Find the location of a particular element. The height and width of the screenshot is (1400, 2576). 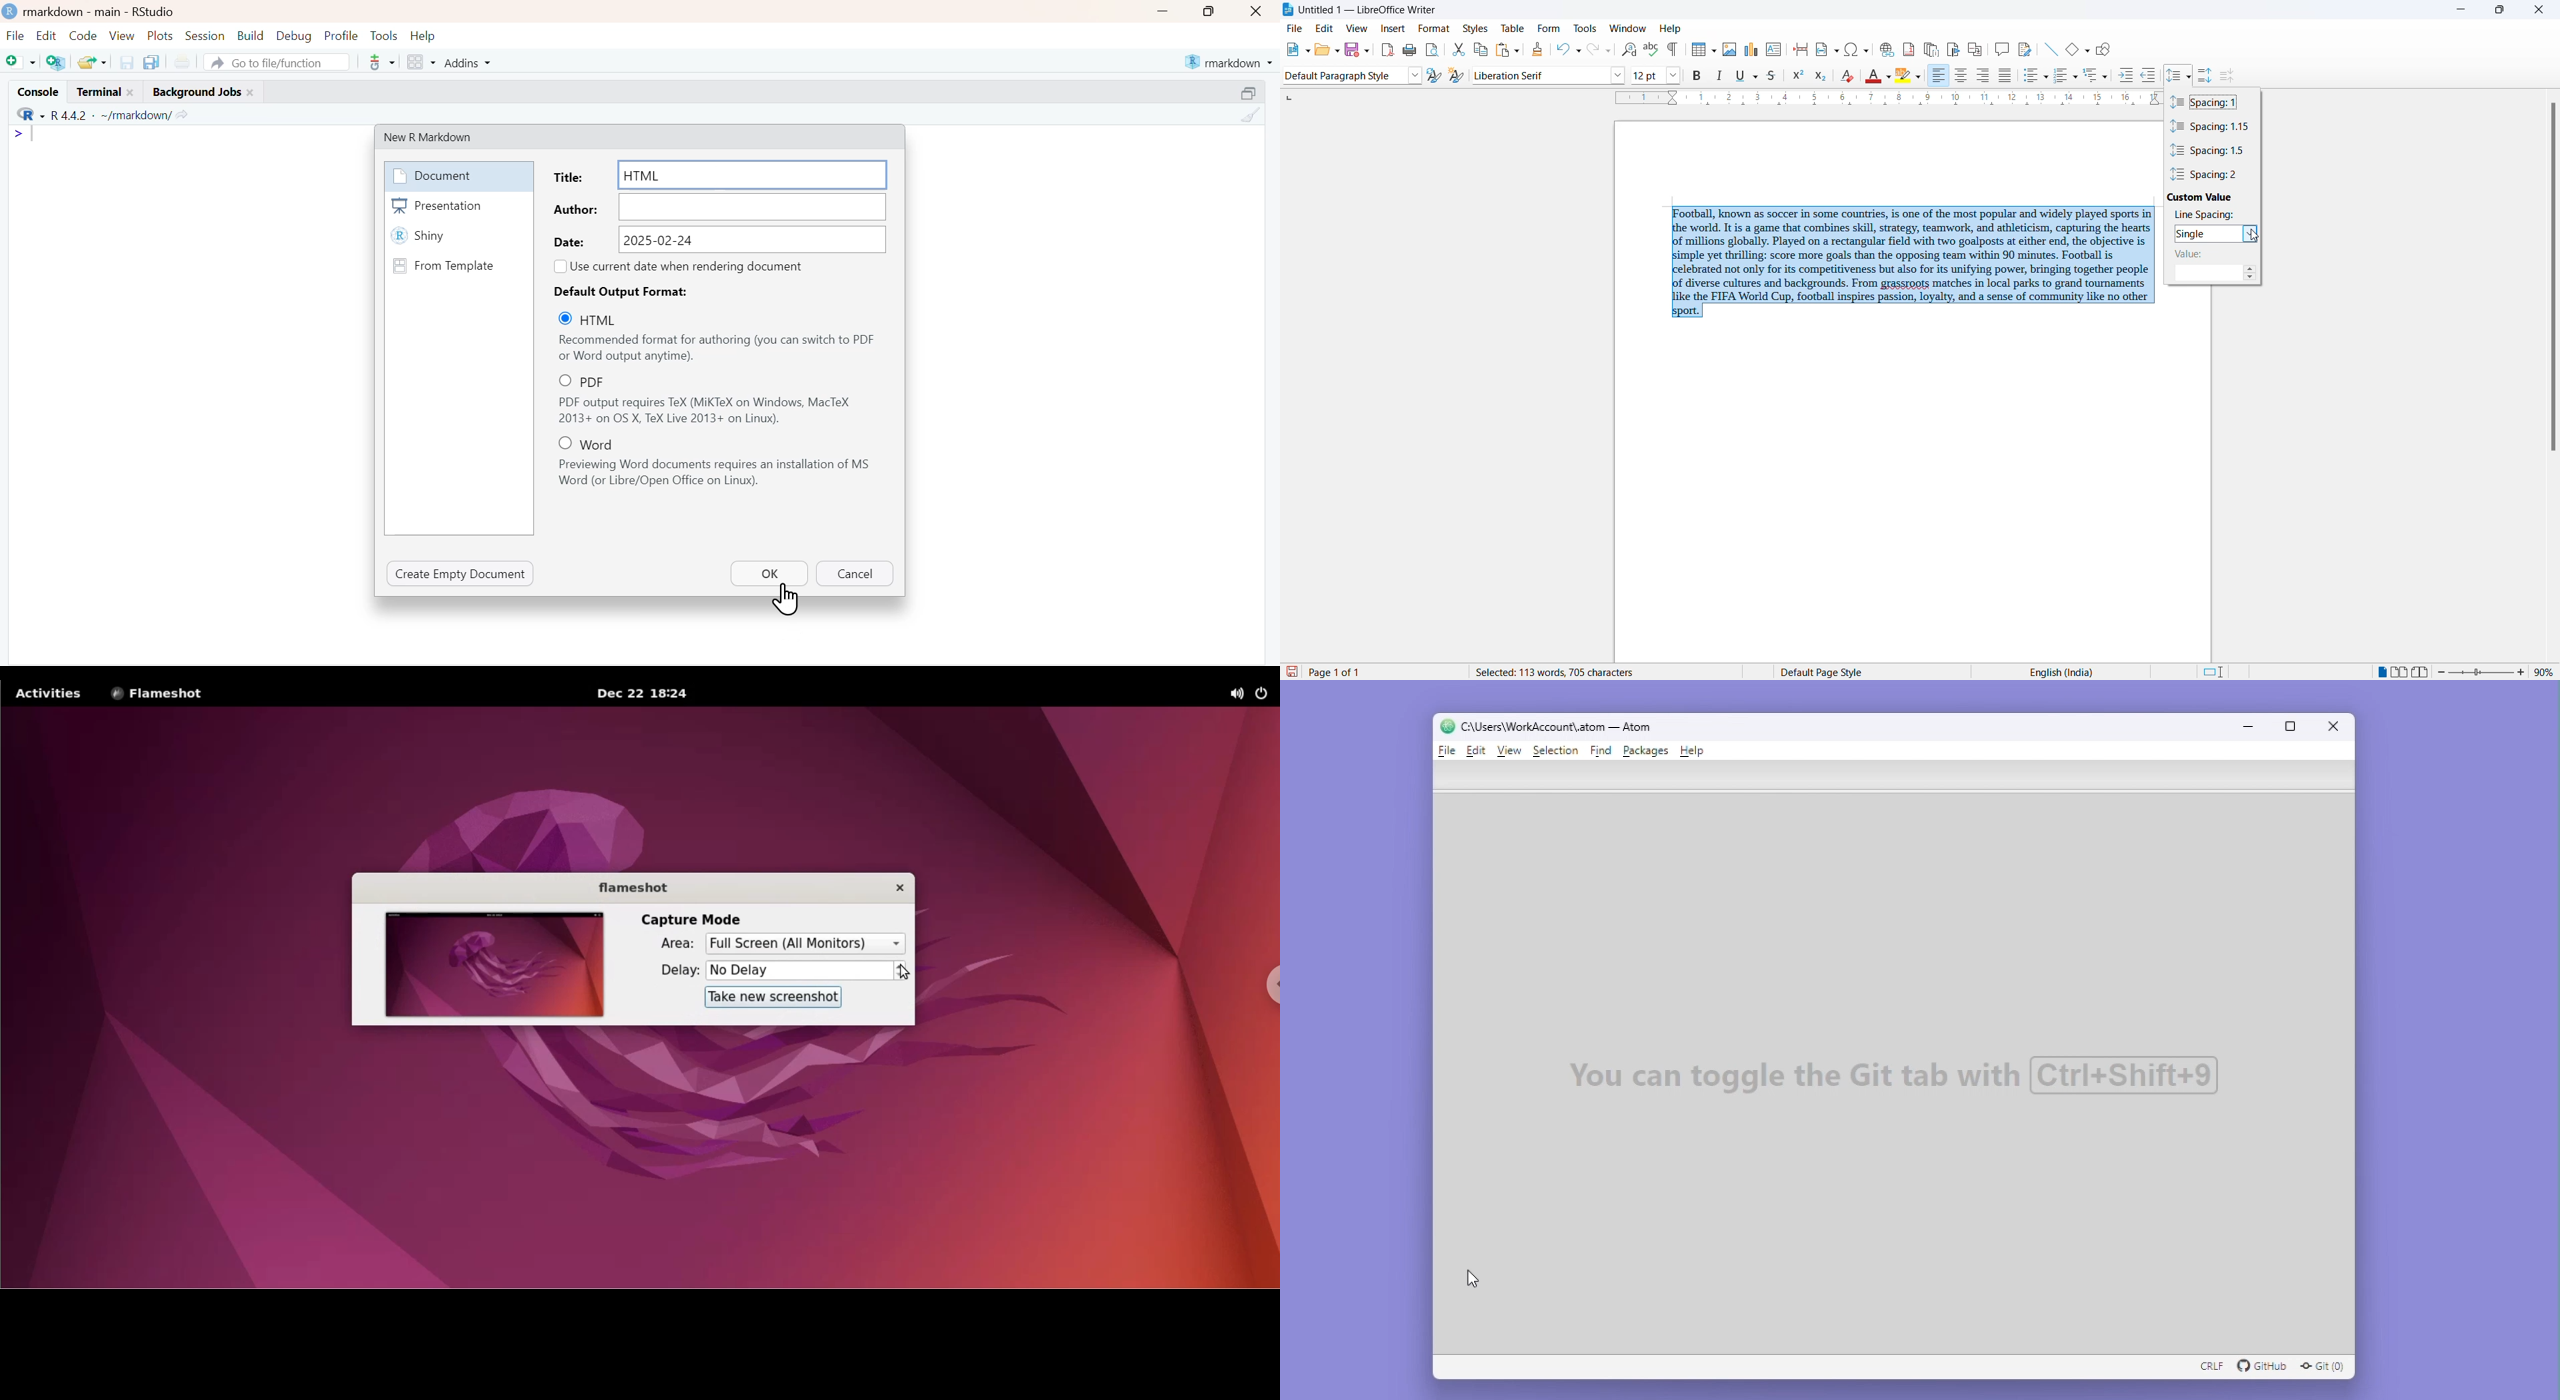

line 1 is located at coordinates (26, 134).